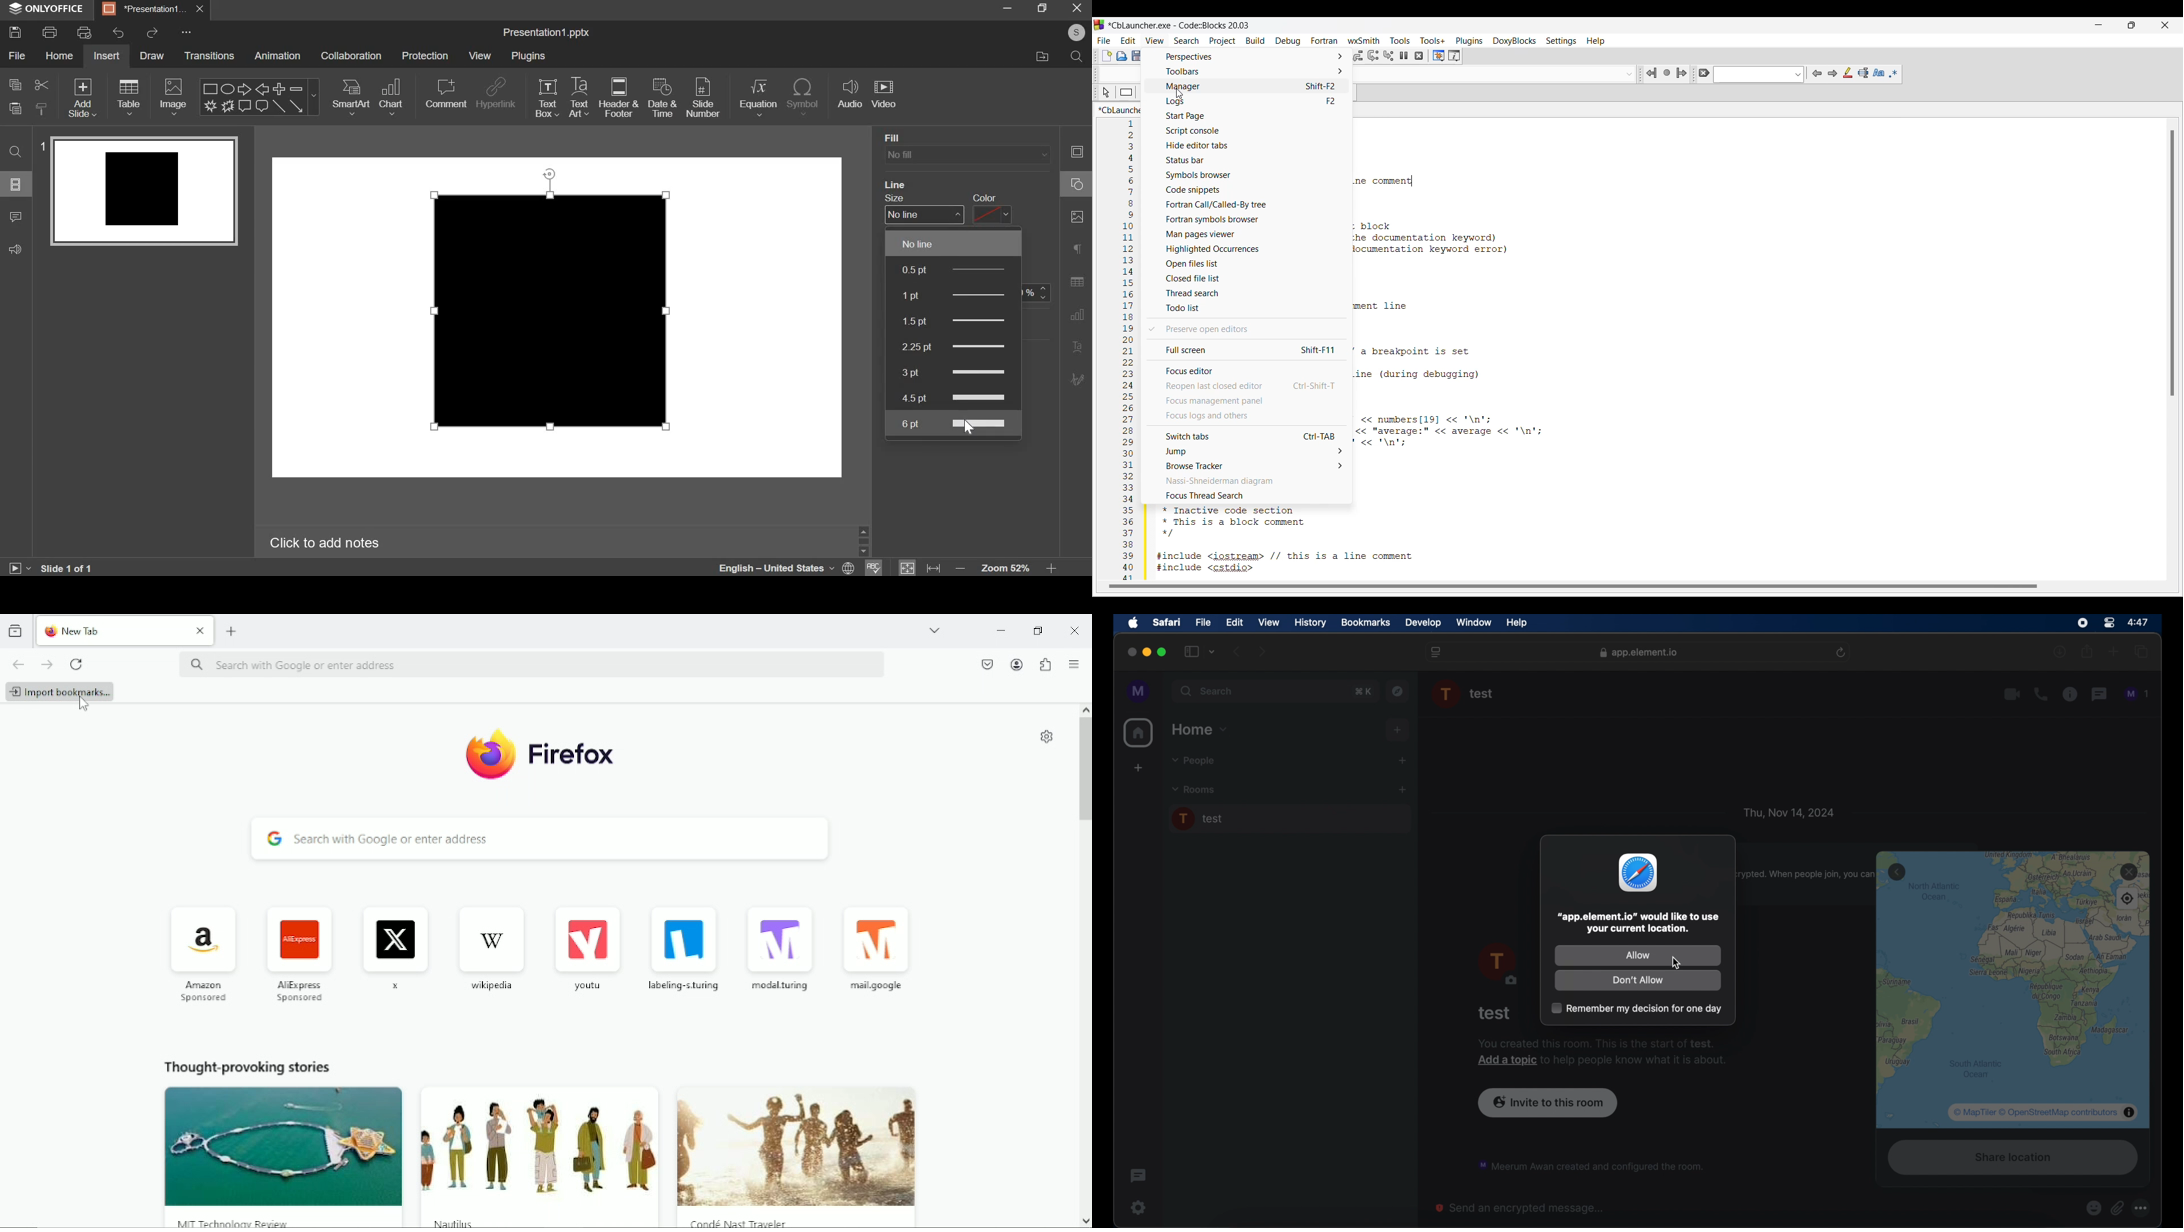 The image size is (2184, 1232). What do you see at coordinates (47, 9) in the screenshot?
I see `OnlyOffice` at bounding box center [47, 9].